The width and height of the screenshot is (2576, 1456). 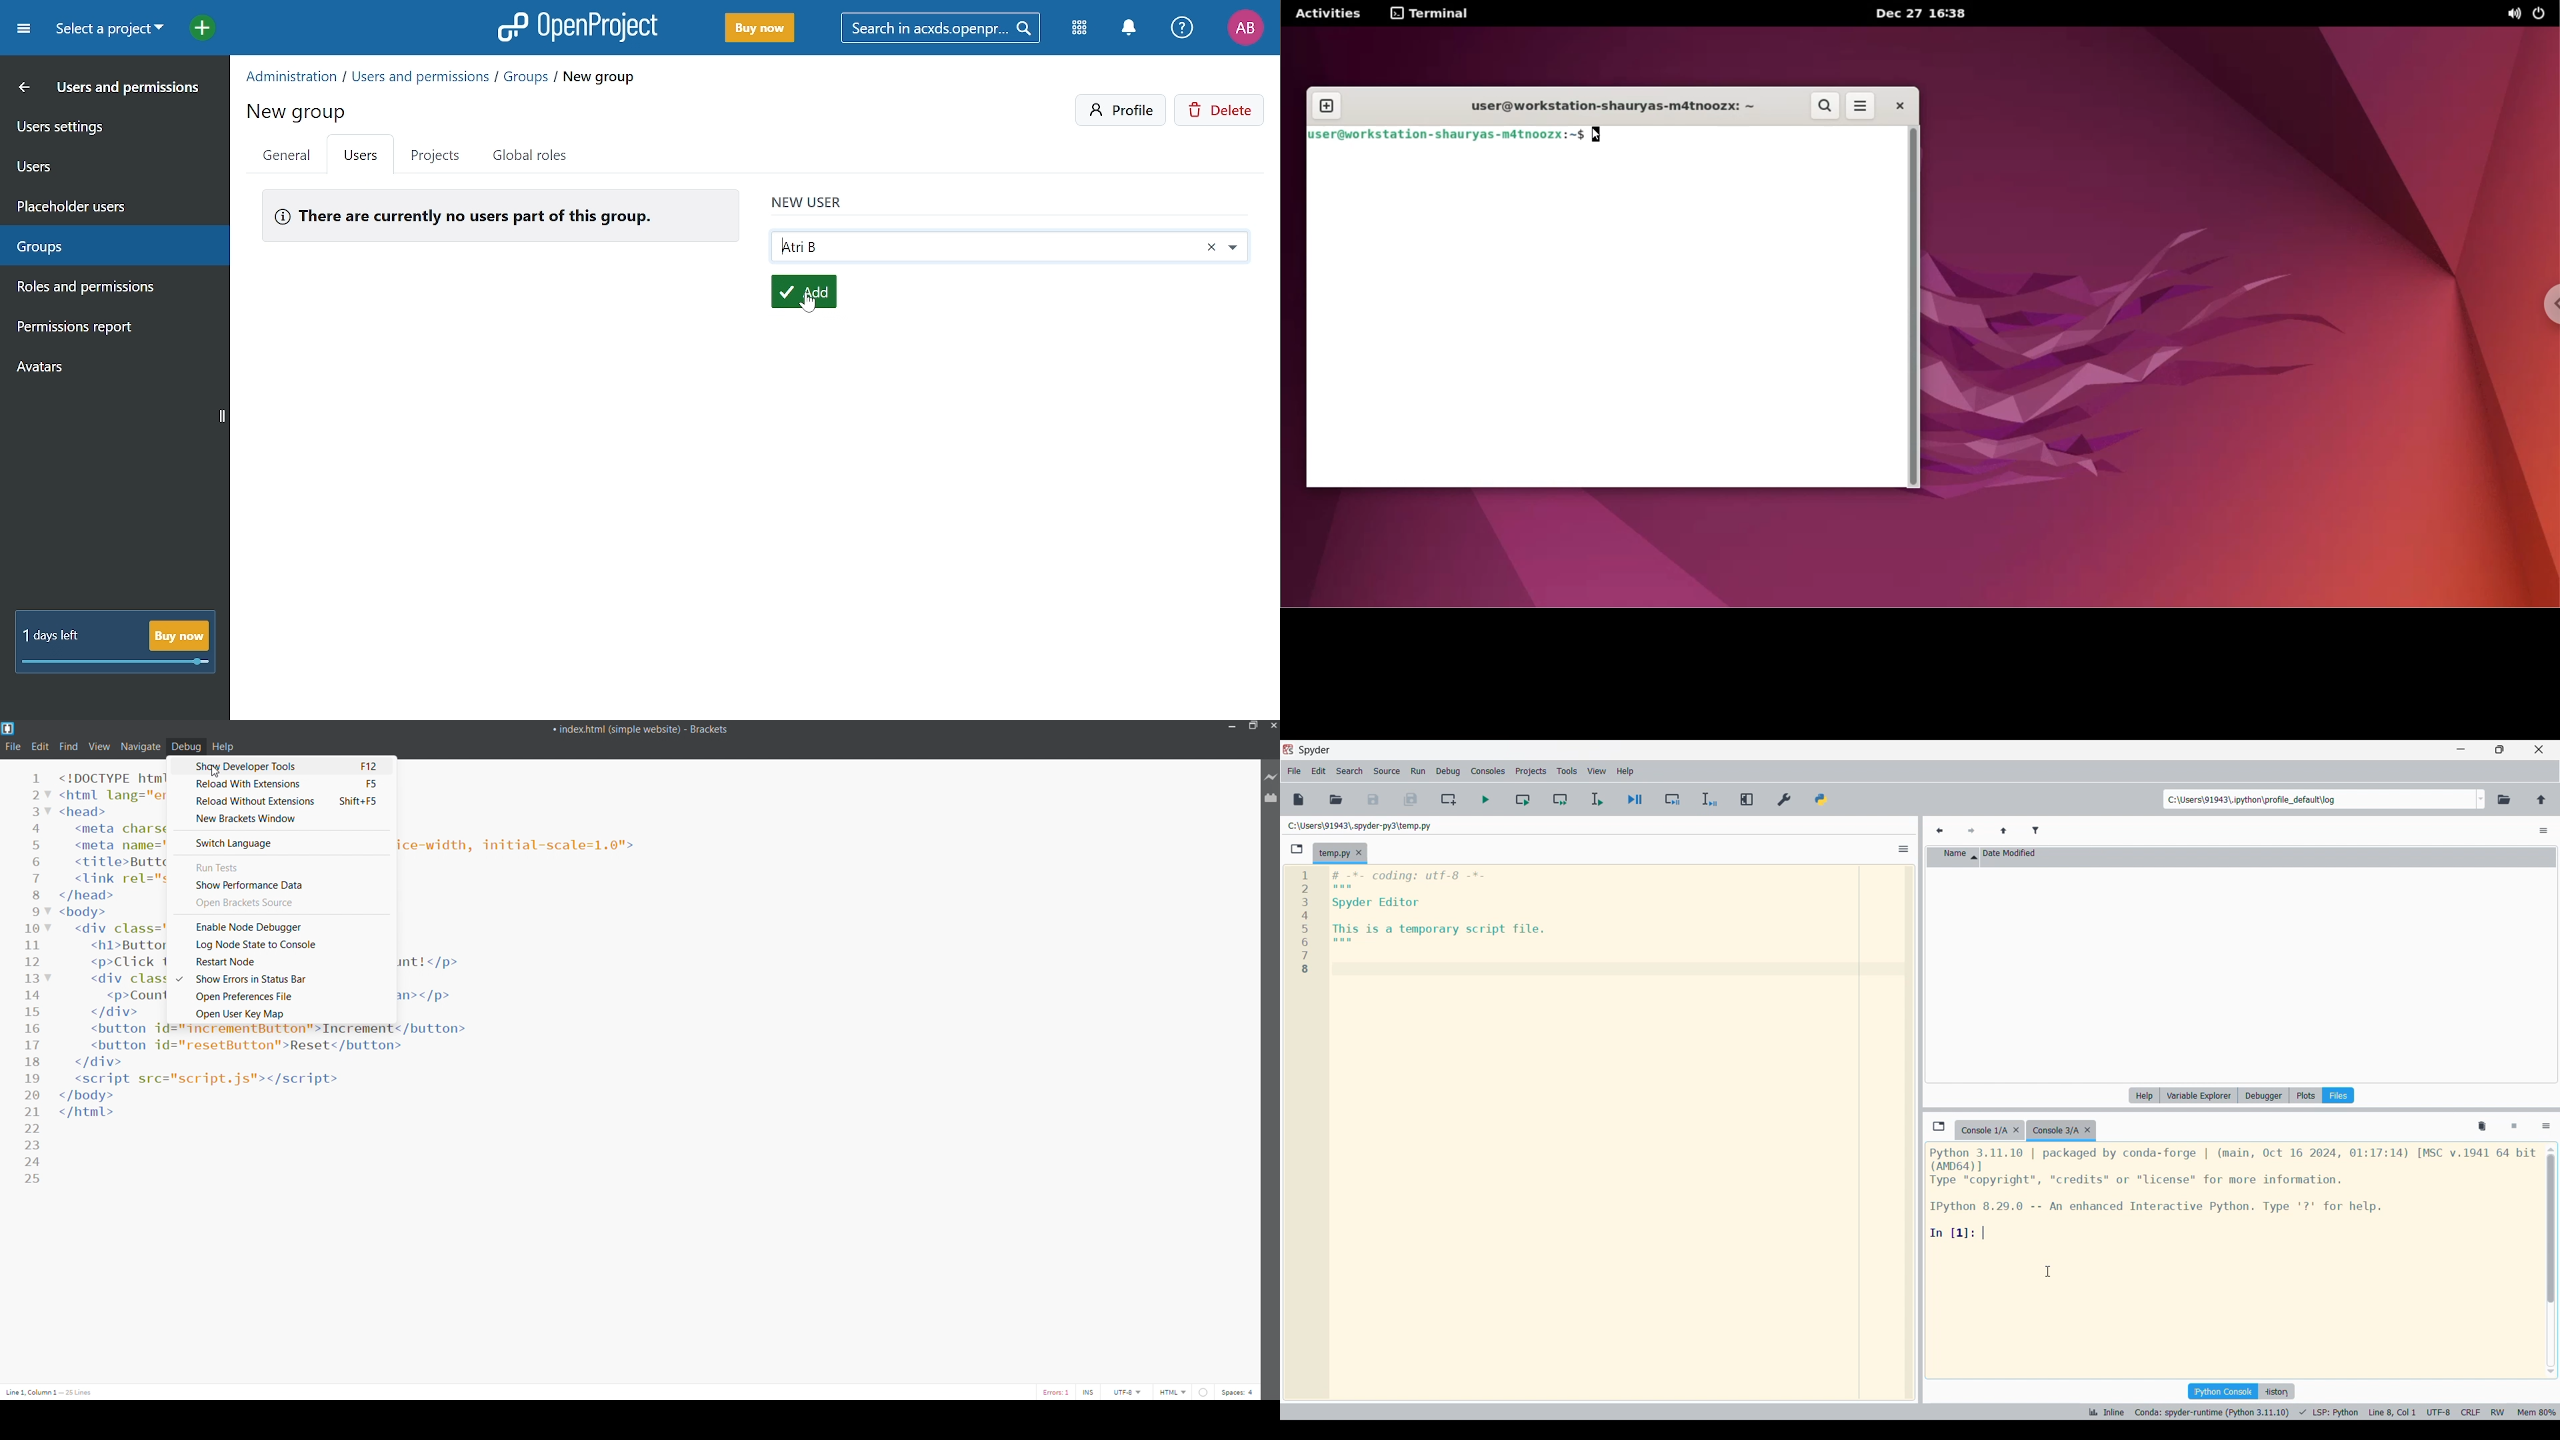 What do you see at coordinates (2482, 1127) in the screenshot?
I see `Remove all variables from namespace` at bounding box center [2482, 1127].